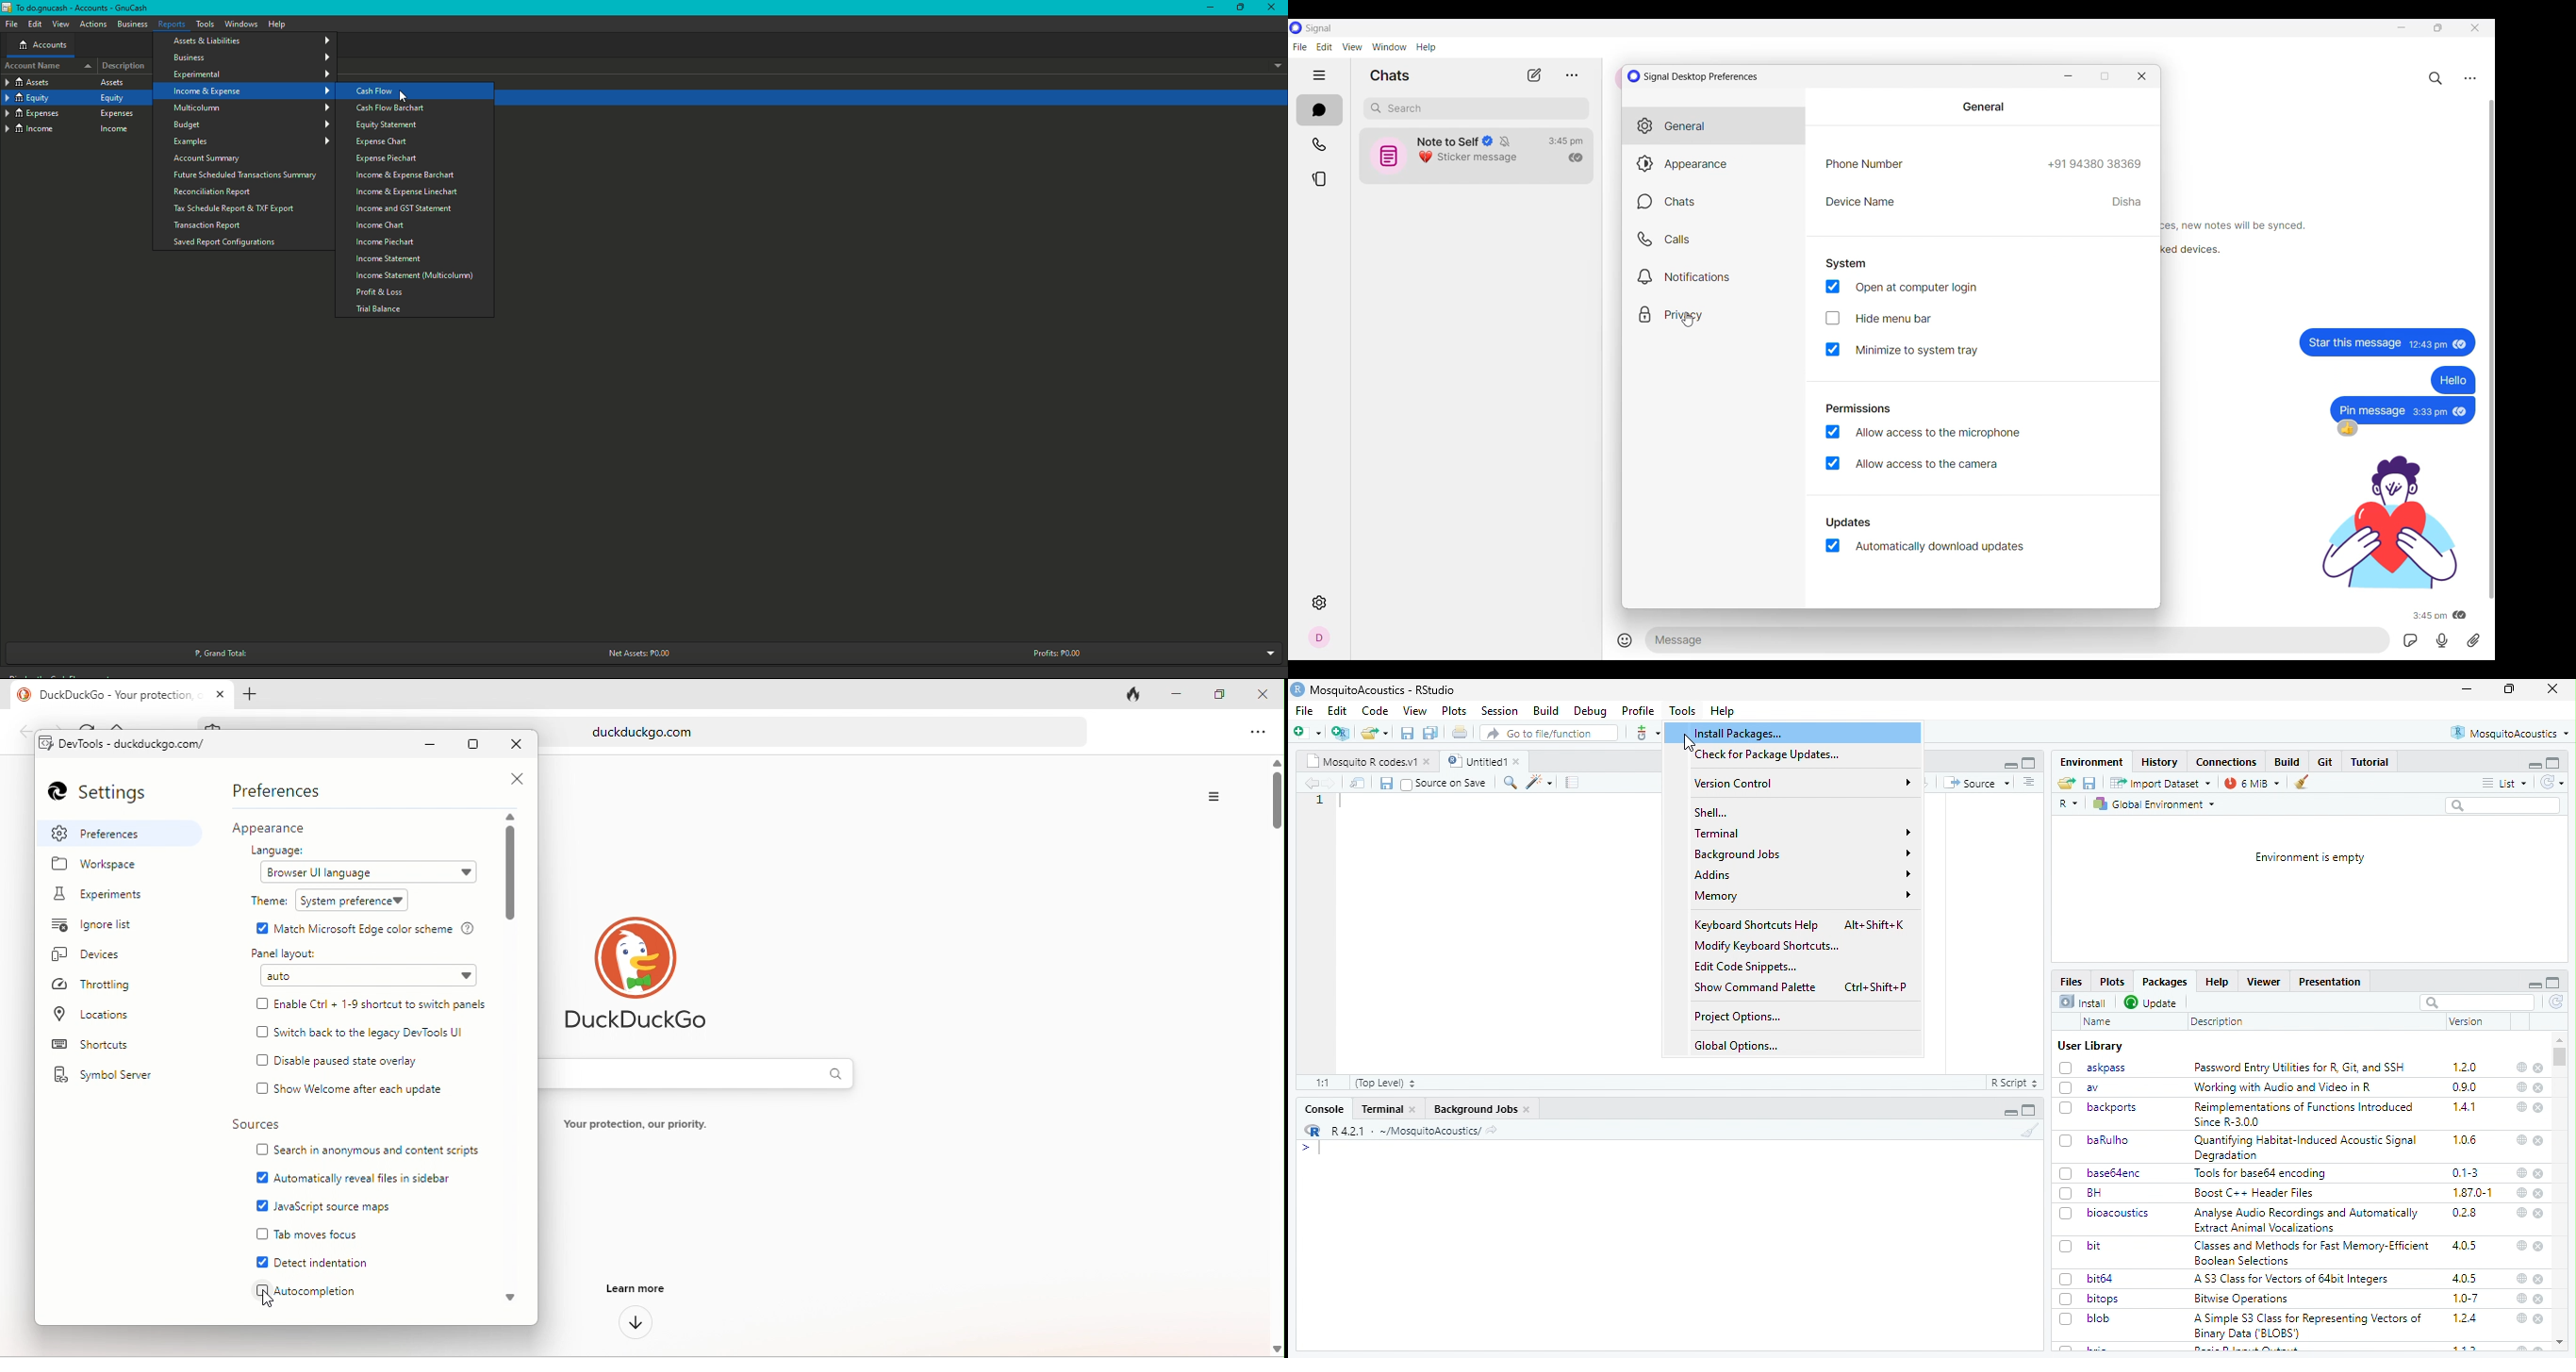 The height and width of the screenshot is (1372, 2576). I want to click on 405, so click(2466, 1279).